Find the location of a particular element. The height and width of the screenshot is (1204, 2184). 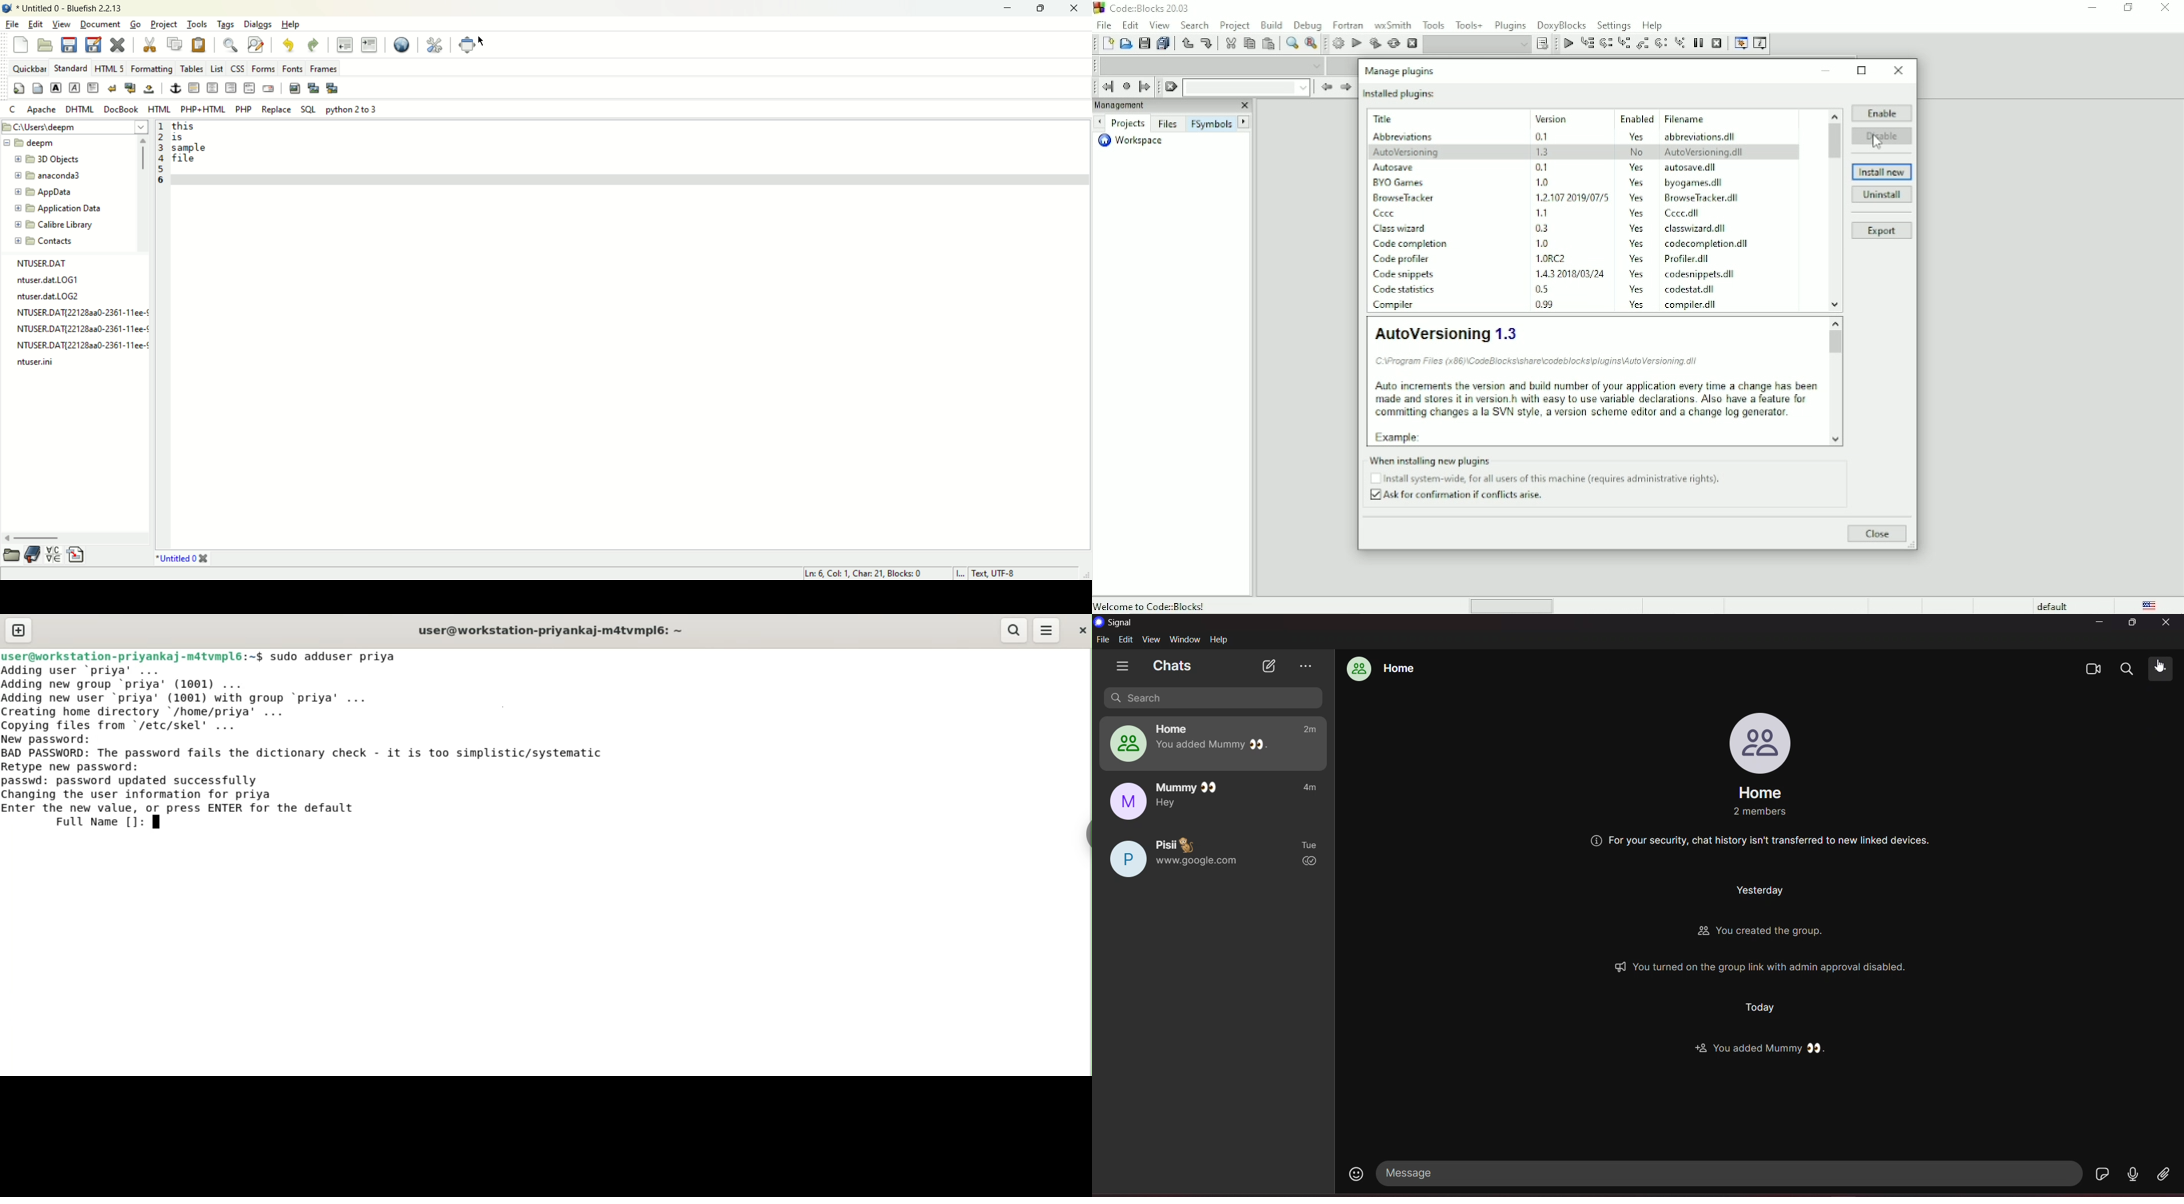

email is located at coordinates (268, 89).